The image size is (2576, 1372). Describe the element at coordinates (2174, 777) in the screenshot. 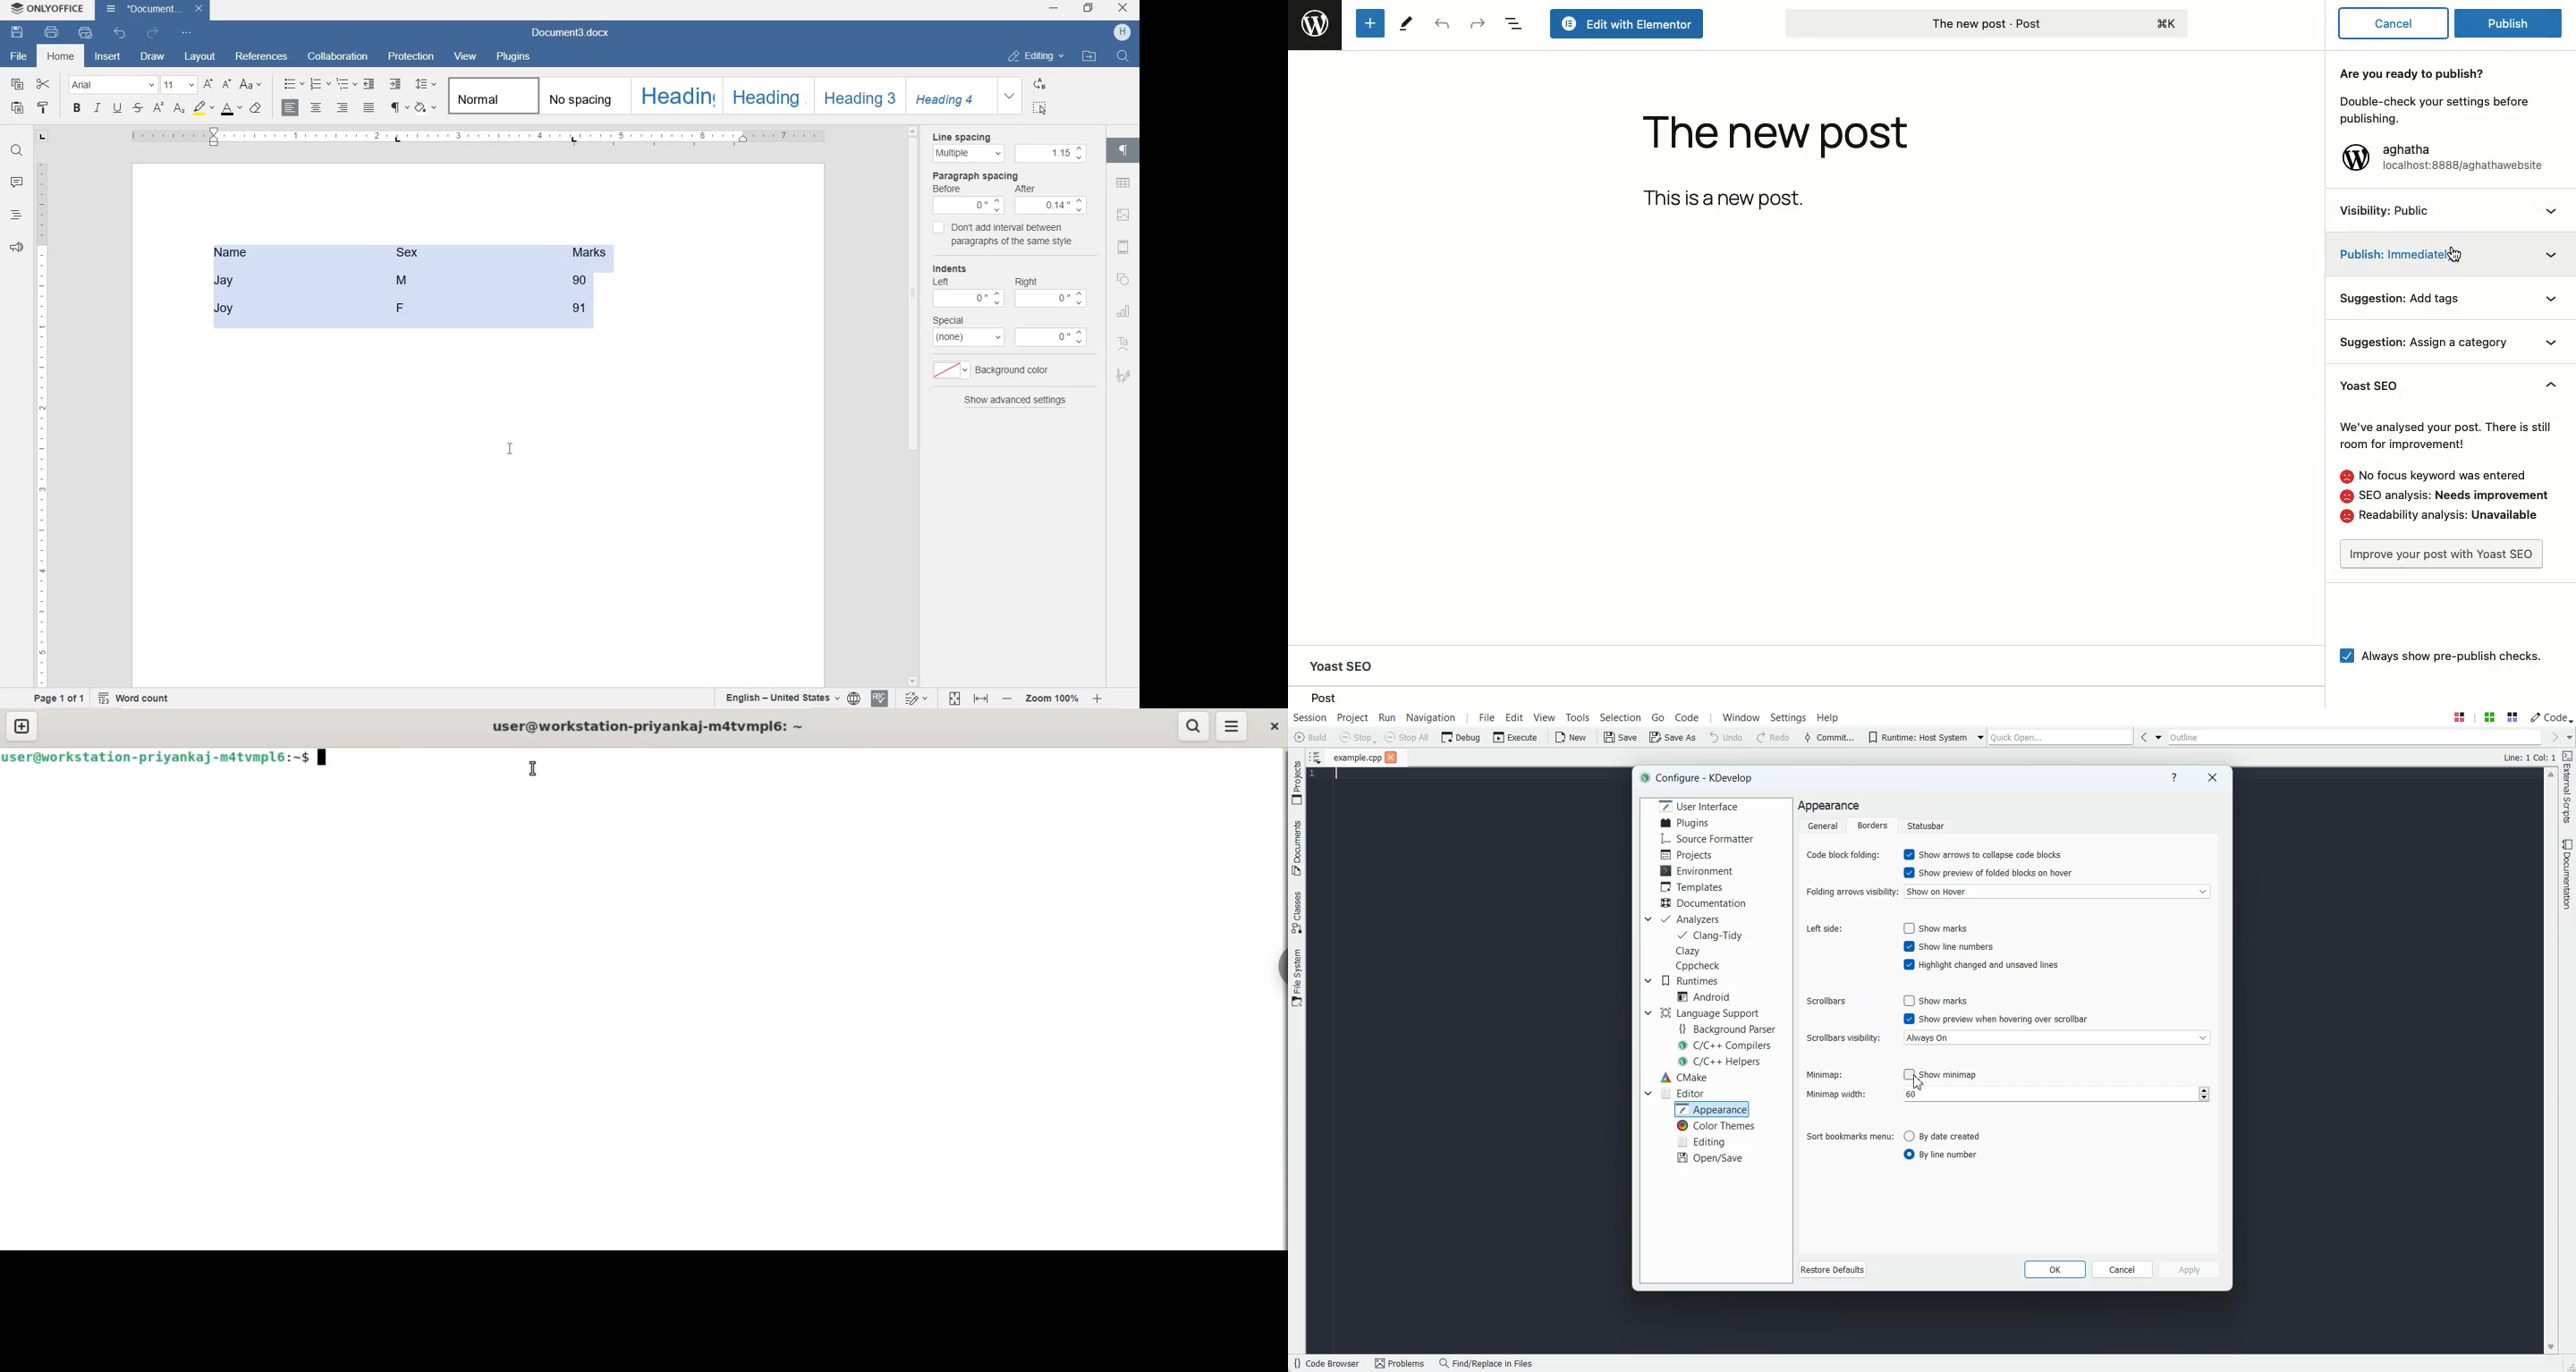

I see `Help` at that location.